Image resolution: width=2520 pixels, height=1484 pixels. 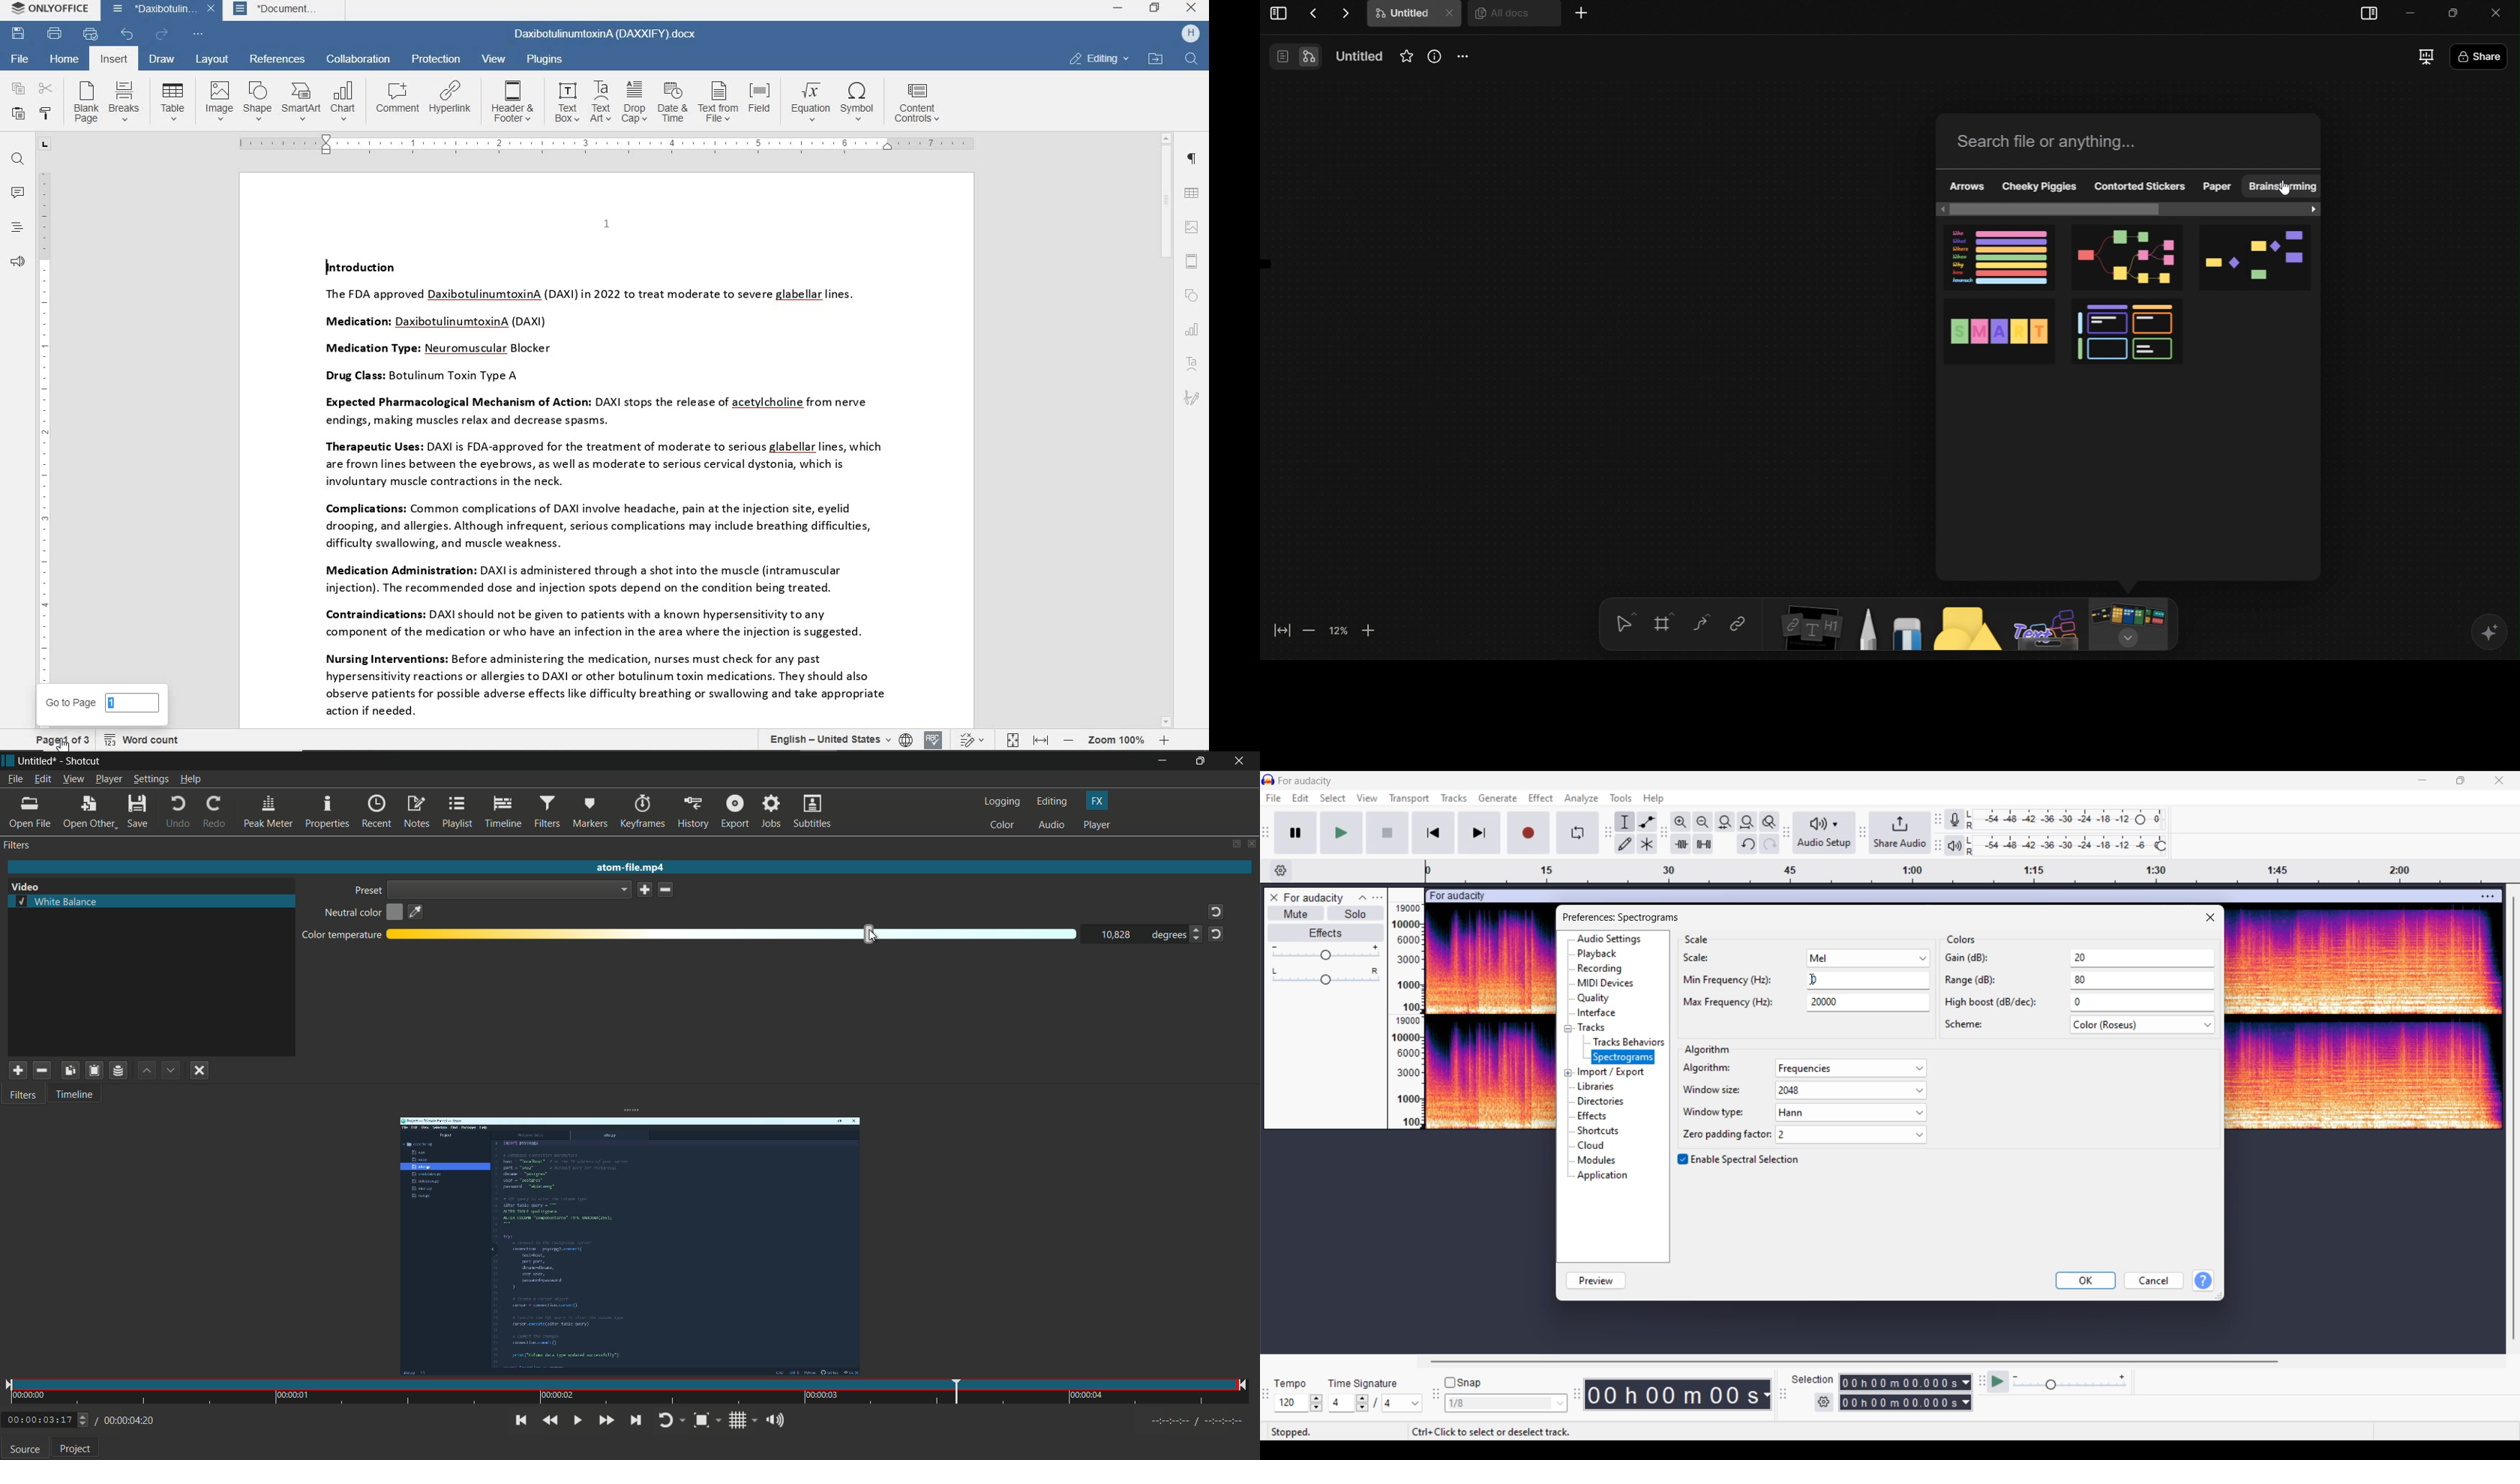 What do you see at coordinates (31, 812) in the screenshot?
I see `open file` at bounding box center [31, 812].